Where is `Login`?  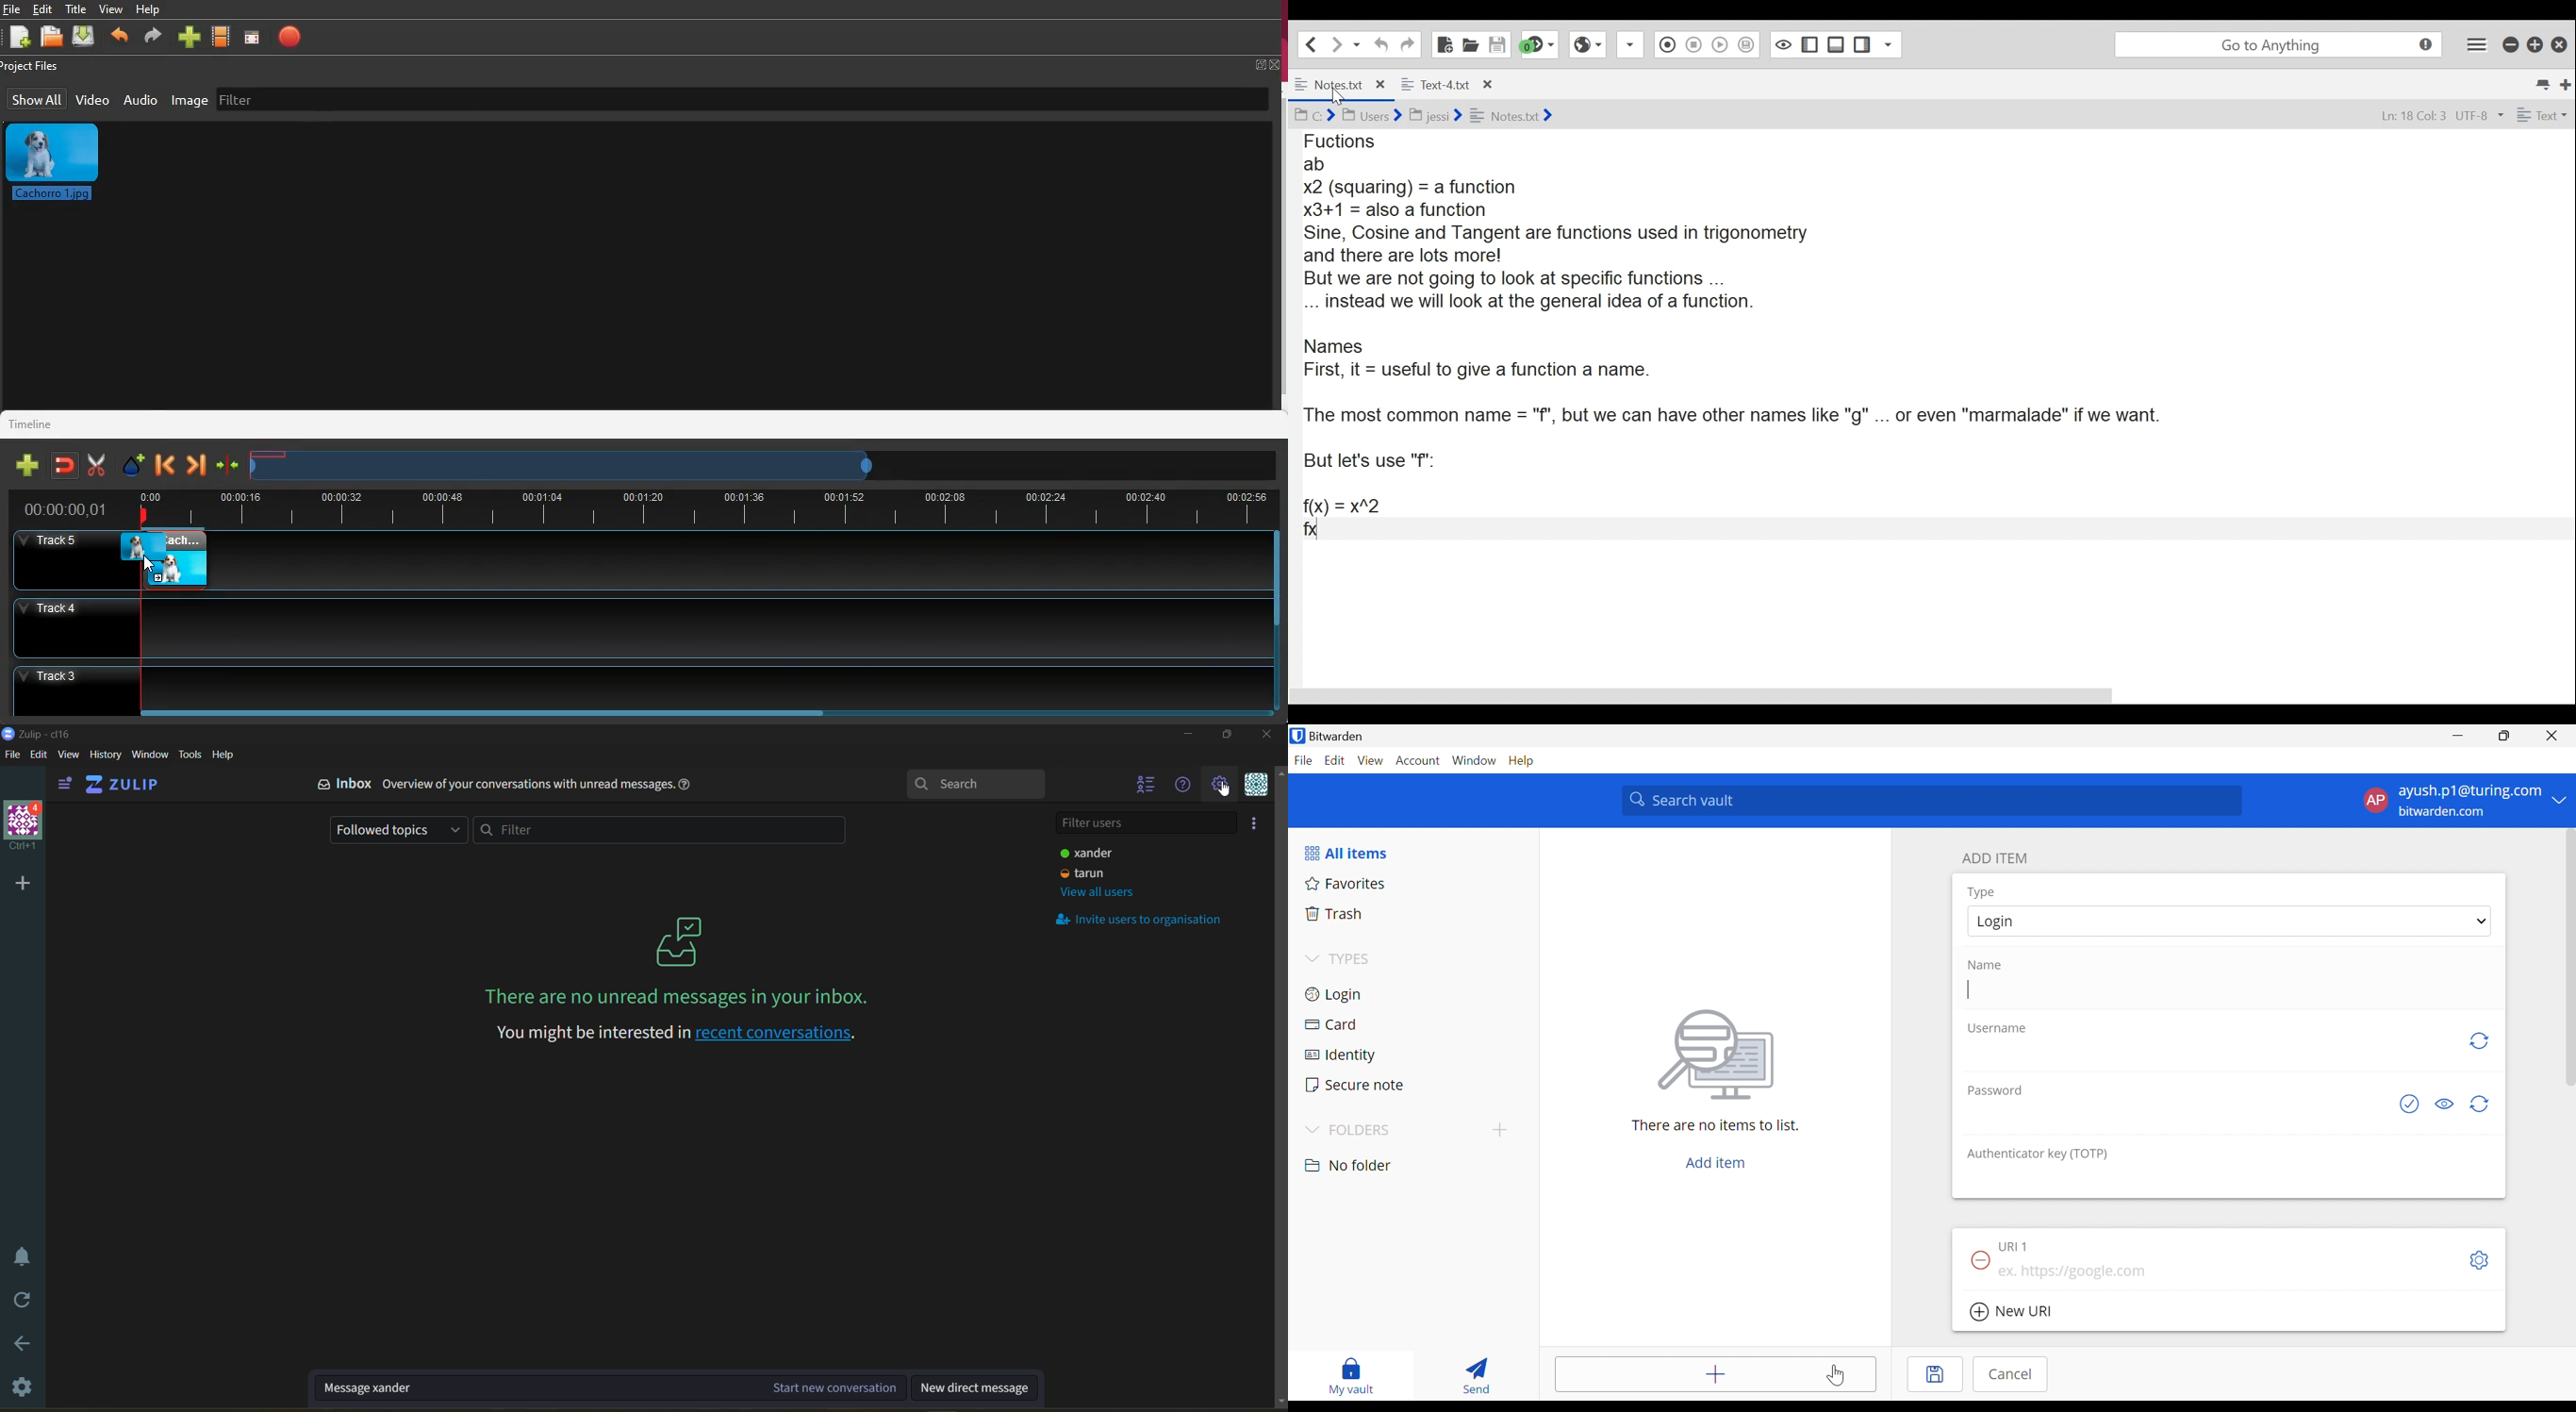 Login is located at coordinates (1994, 922).